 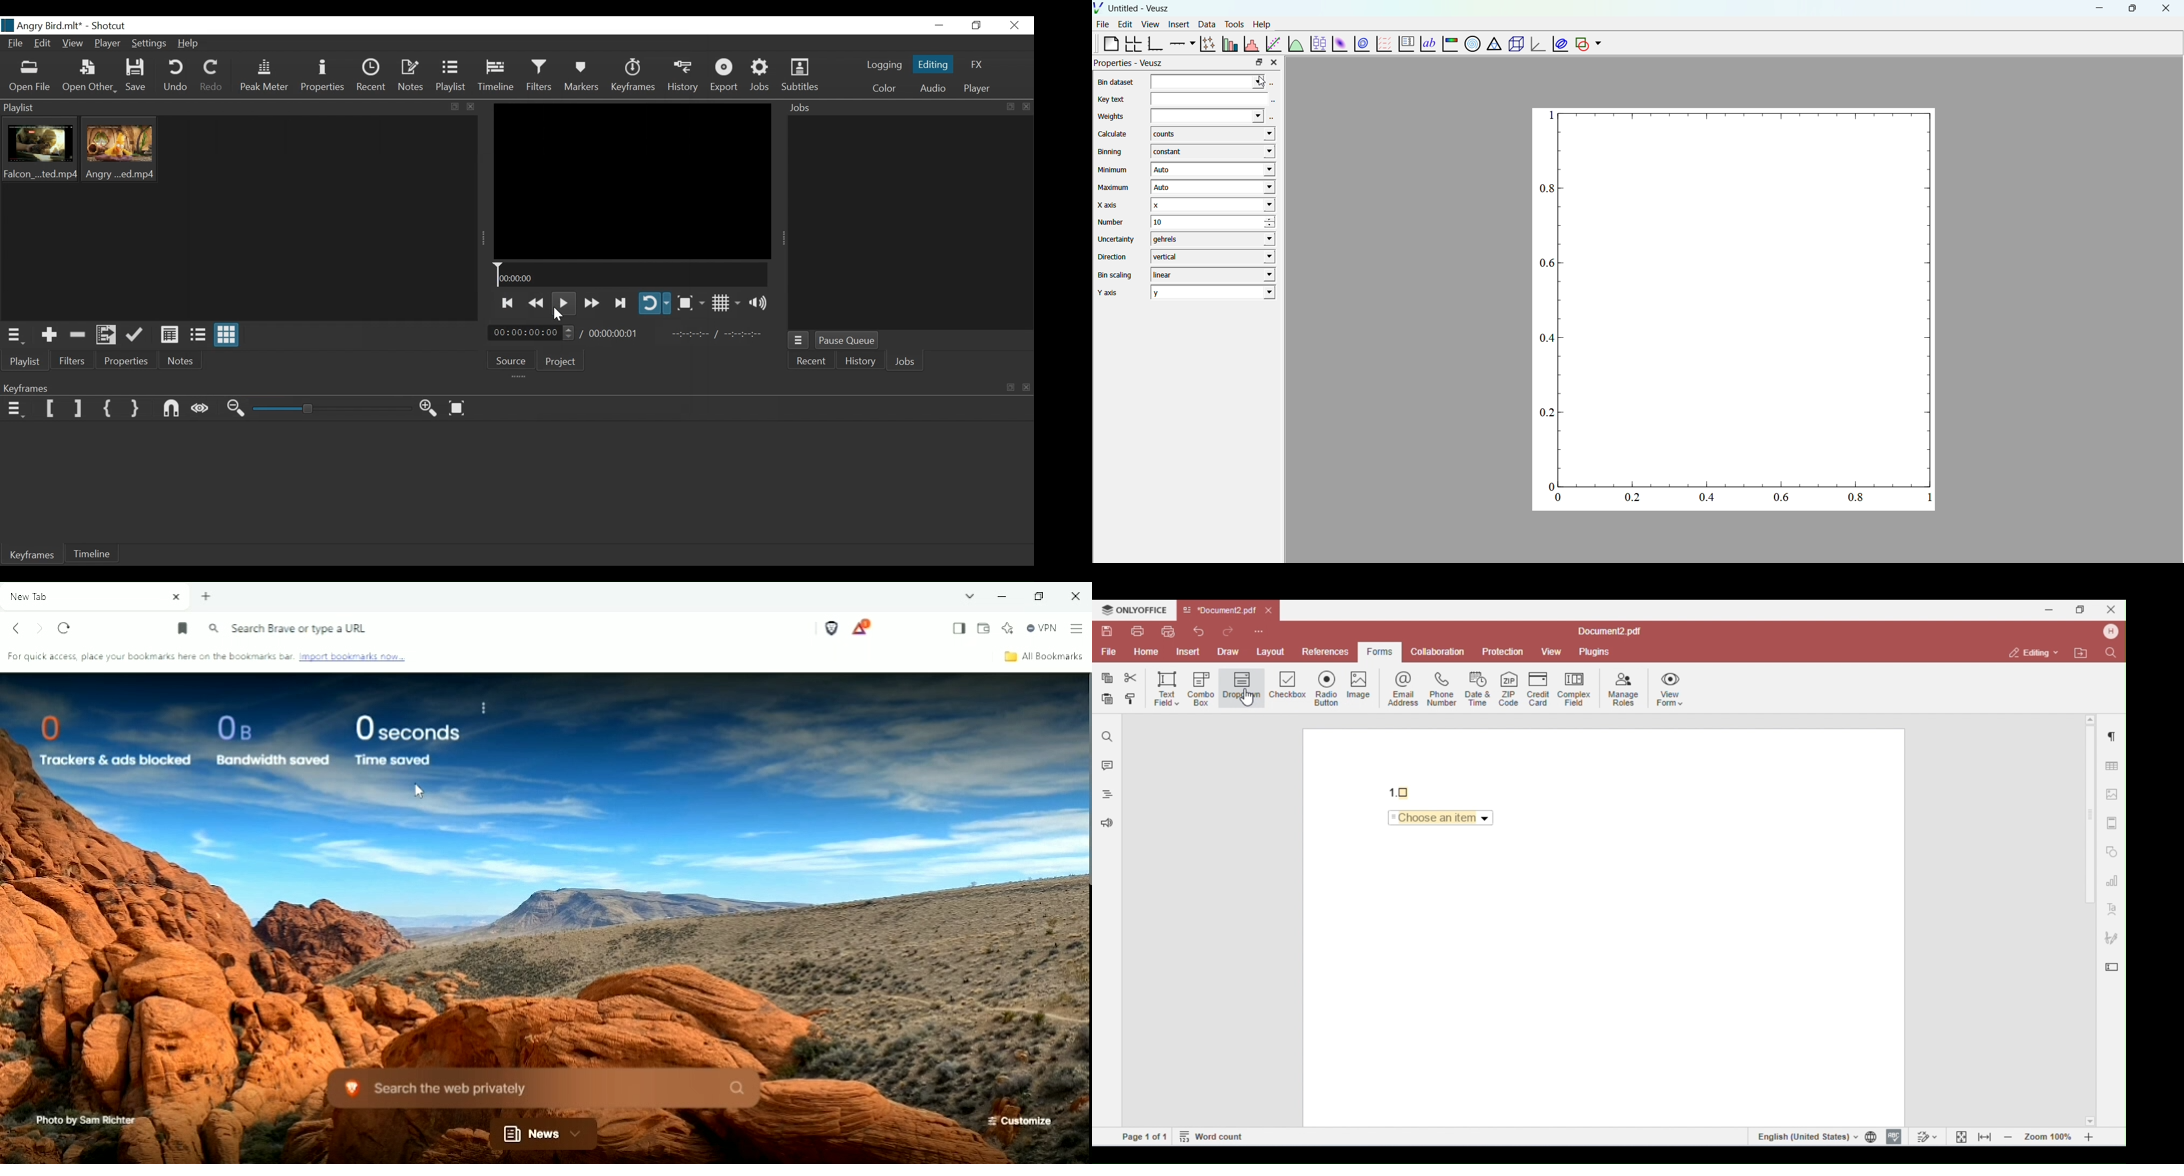 What do you see at coordinates (531, 332) in the screenshot?
I see `Current Duration` at bounding box center [531, 332].